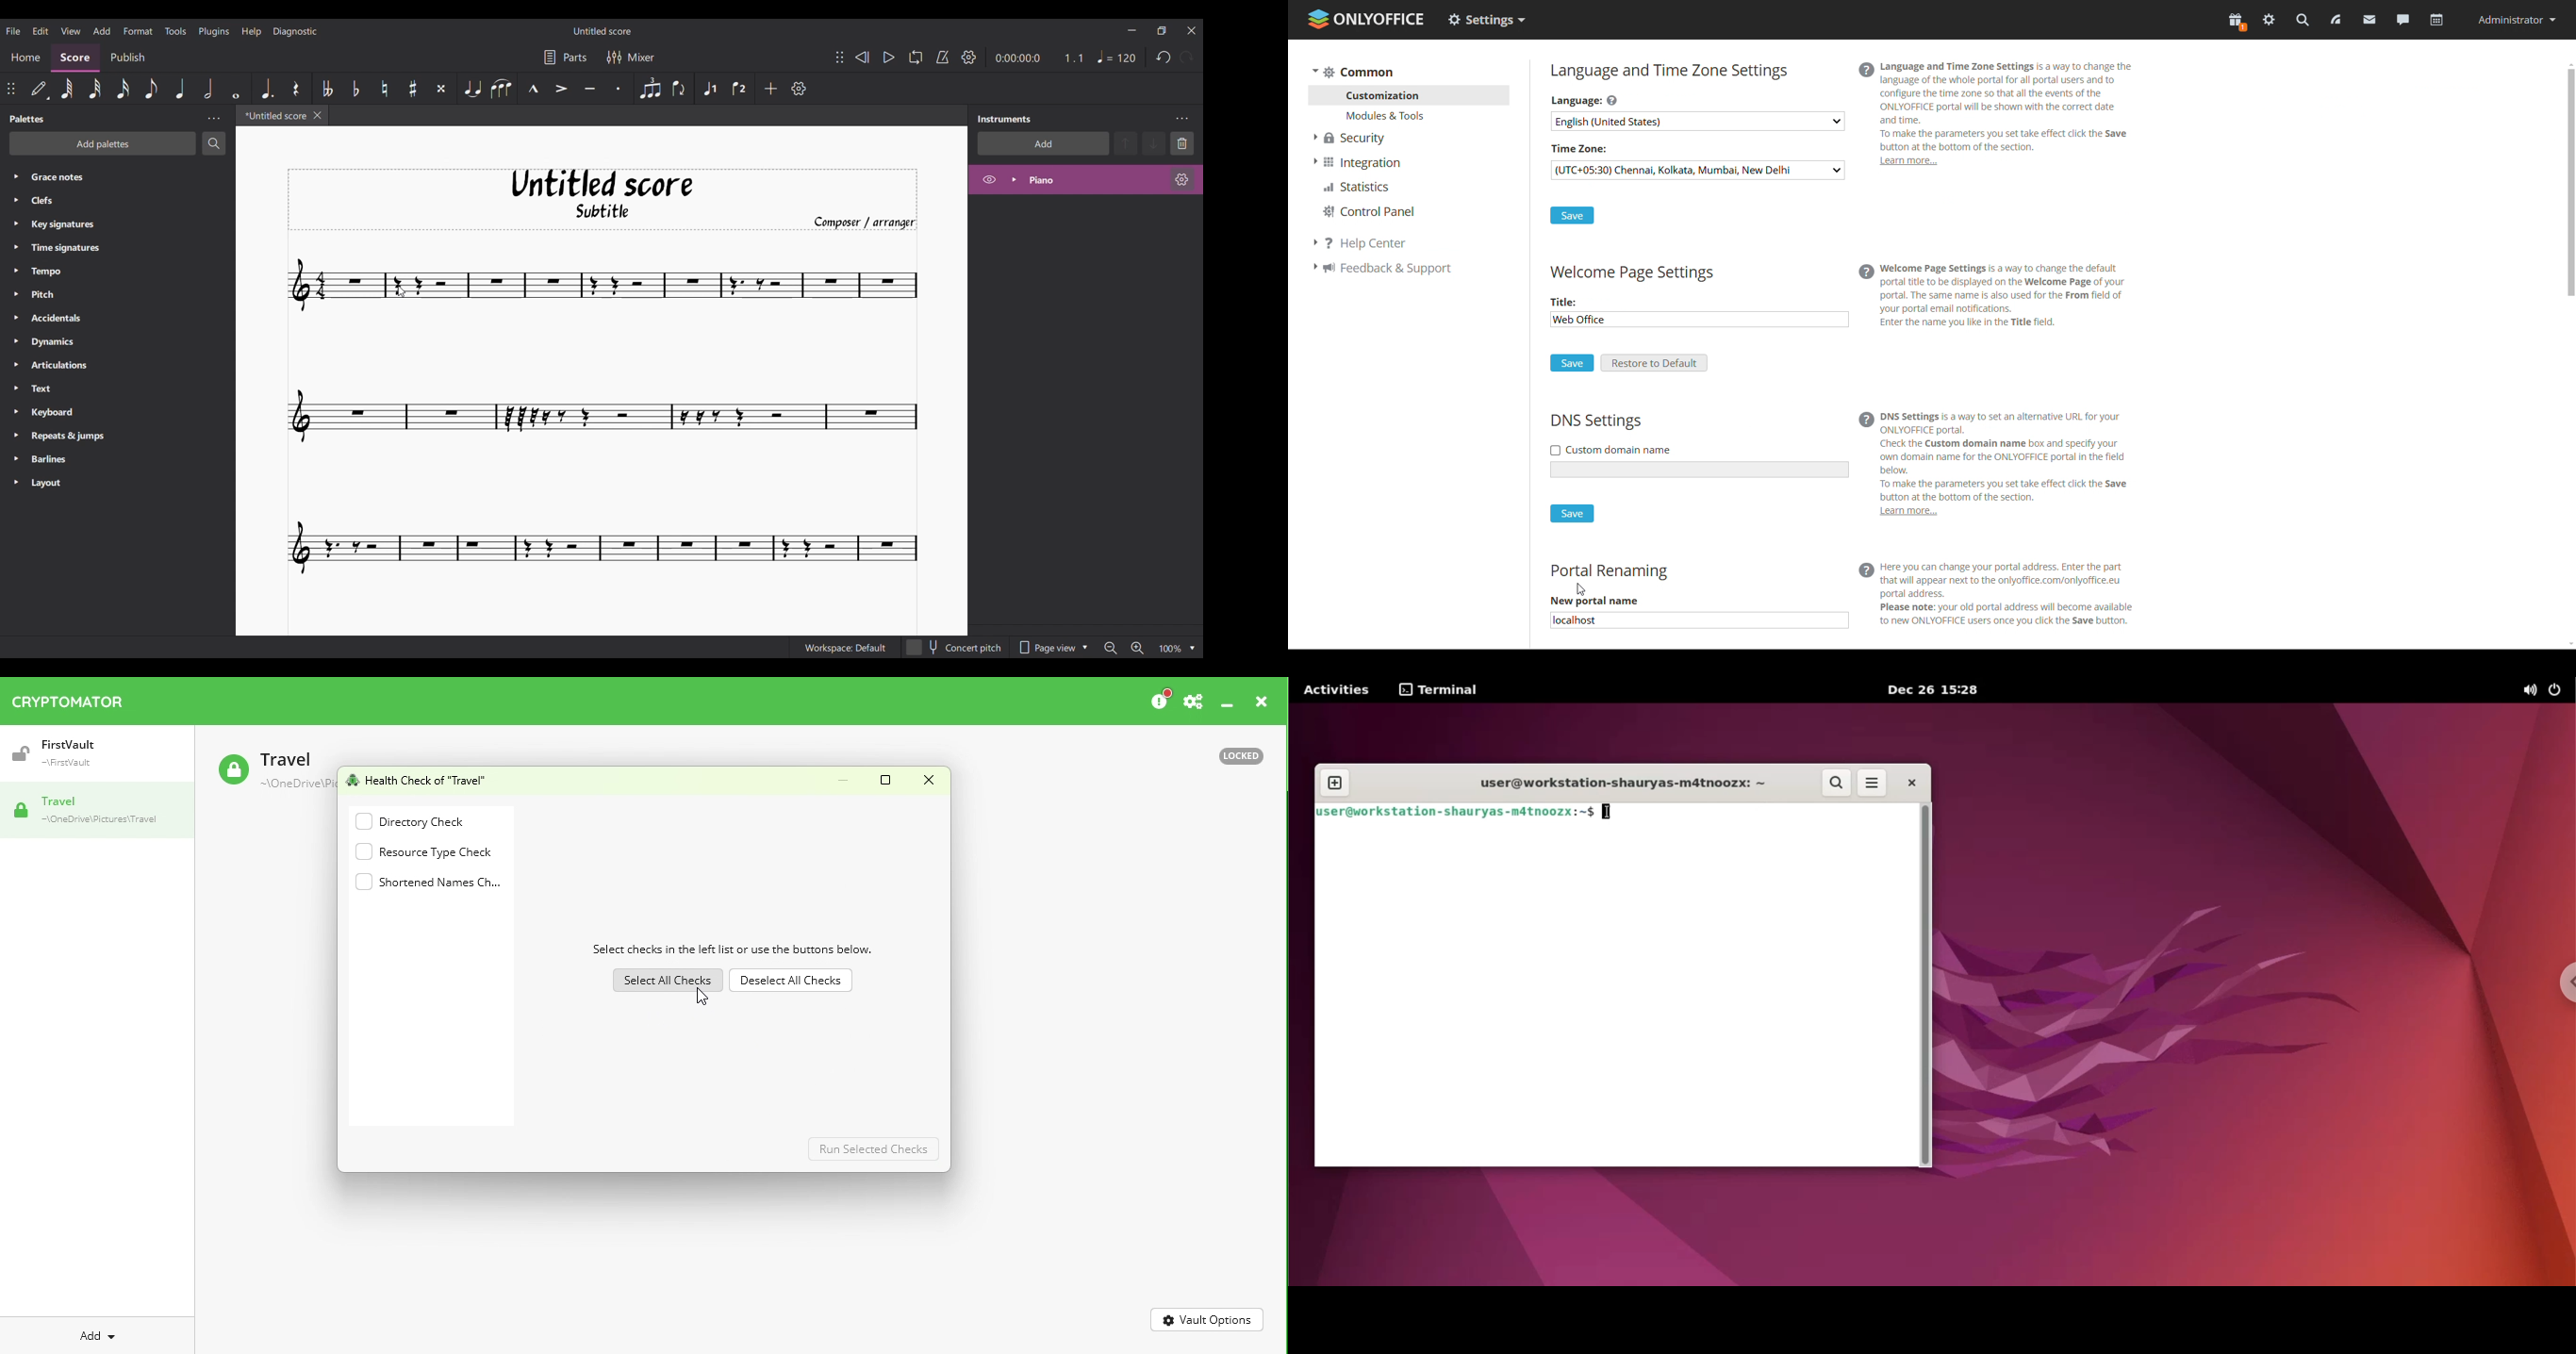 Image resolution: width=2576 pixels, height=1372 pixels. Describe the element at coordinates (41, 31) in the screenshot. I see `Edit menu` at that location.